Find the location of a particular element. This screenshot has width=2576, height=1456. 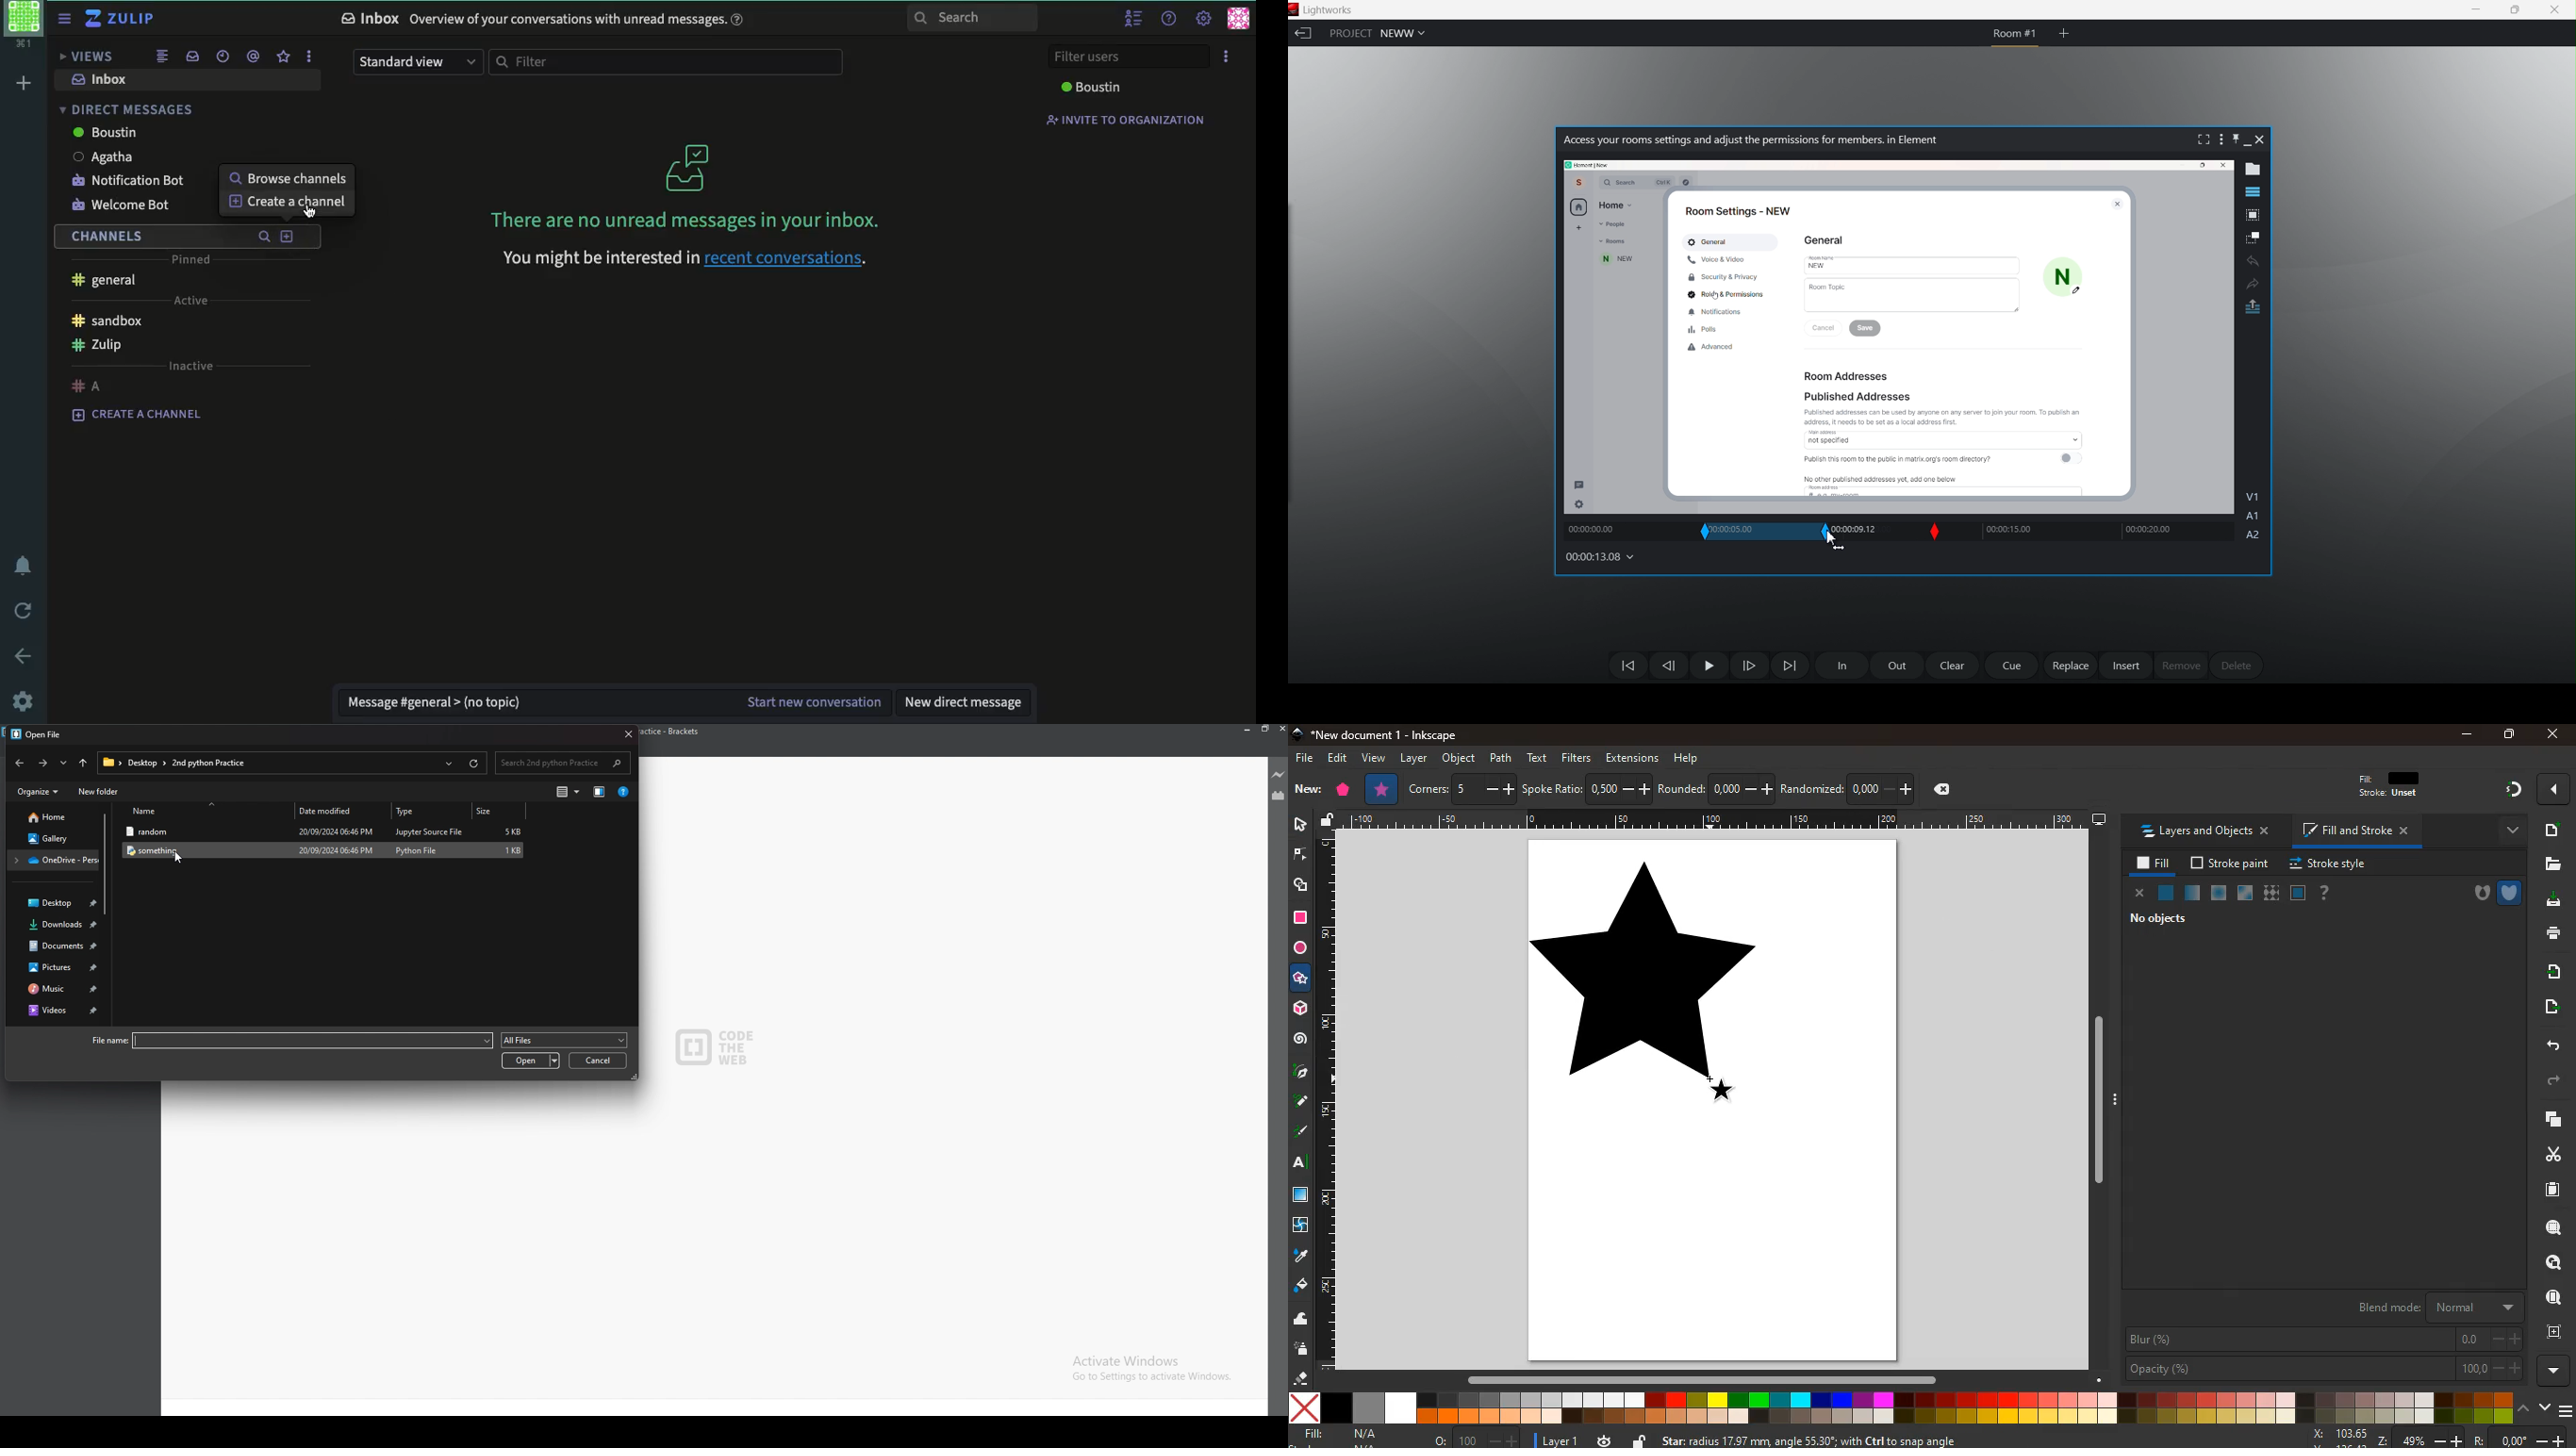

Video name is located at coordinates (1752, 141).